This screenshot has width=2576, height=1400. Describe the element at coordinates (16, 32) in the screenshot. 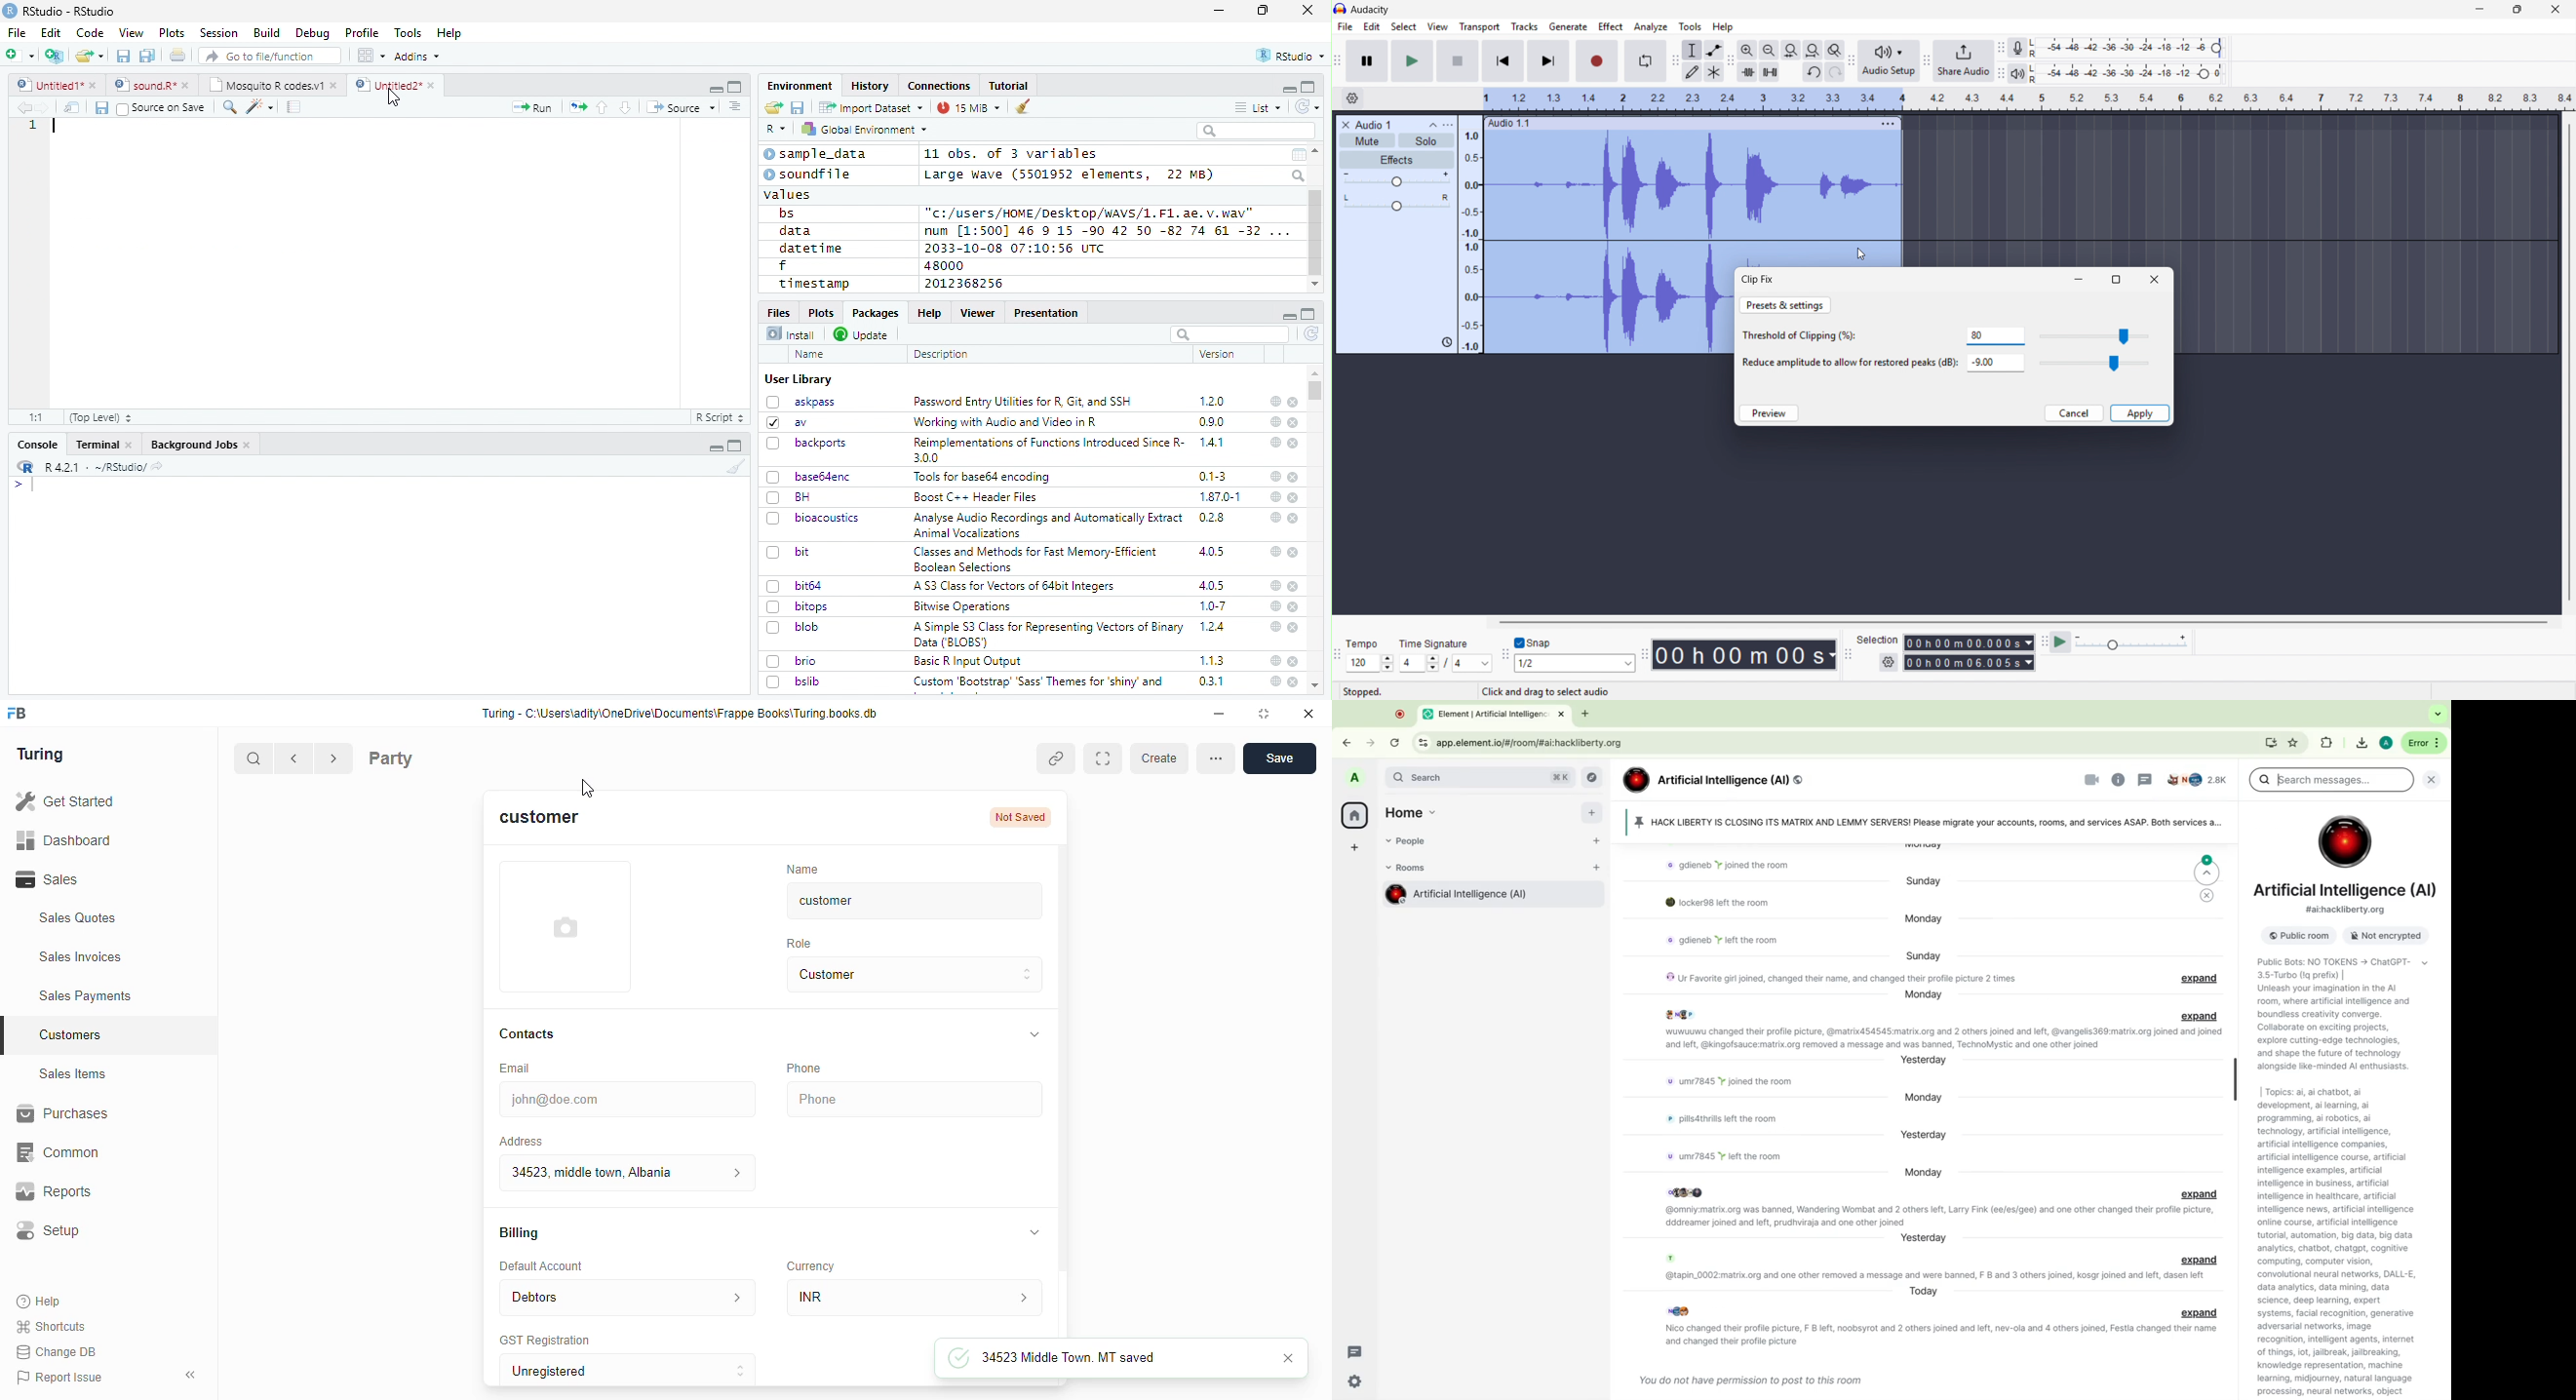

I see `File` at that location.